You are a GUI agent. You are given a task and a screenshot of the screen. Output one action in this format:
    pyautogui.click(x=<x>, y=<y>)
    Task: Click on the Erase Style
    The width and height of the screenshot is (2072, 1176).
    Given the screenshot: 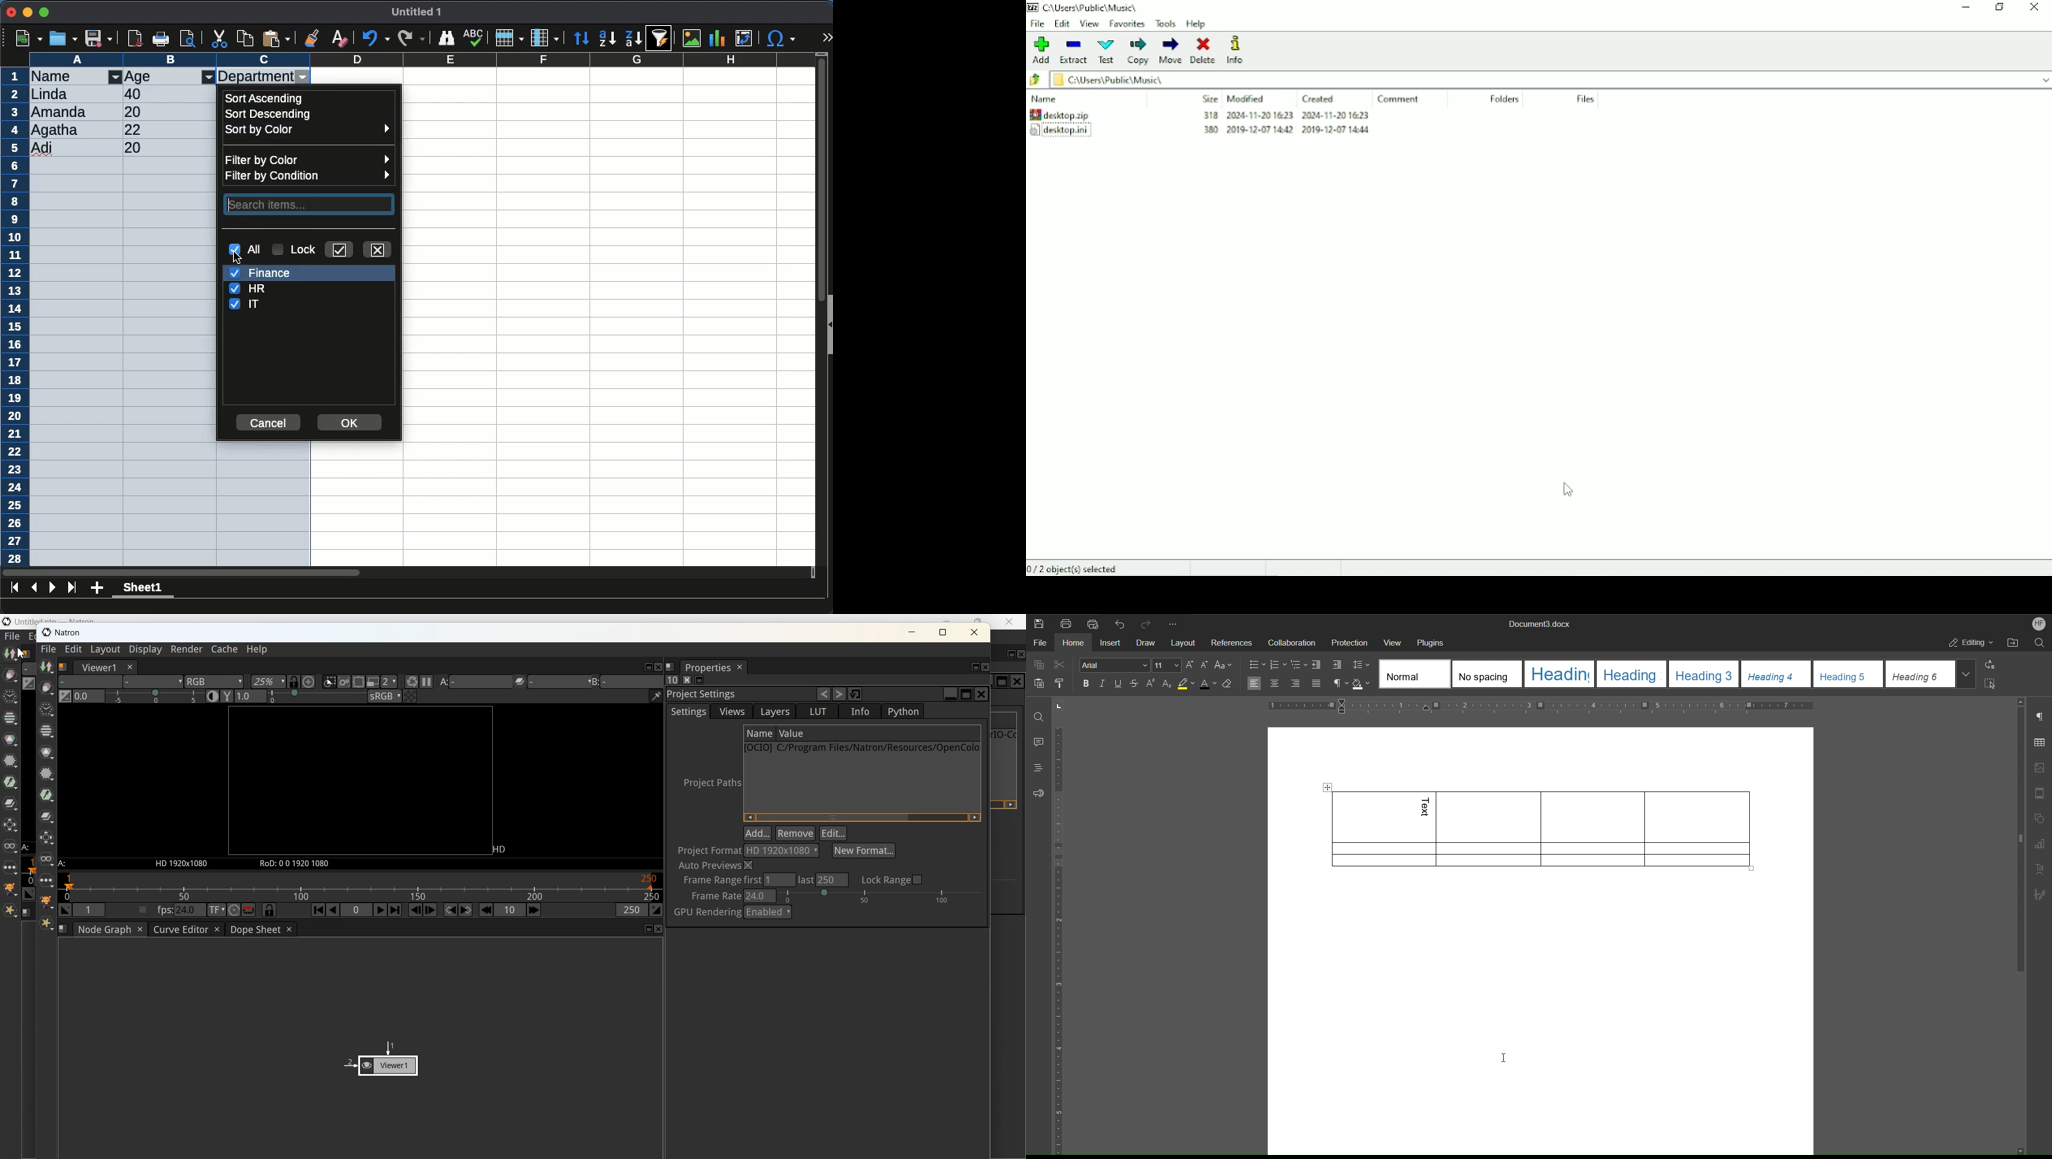 What is the action you would take?
    pyautogui.click(x=1229, y=684)
    